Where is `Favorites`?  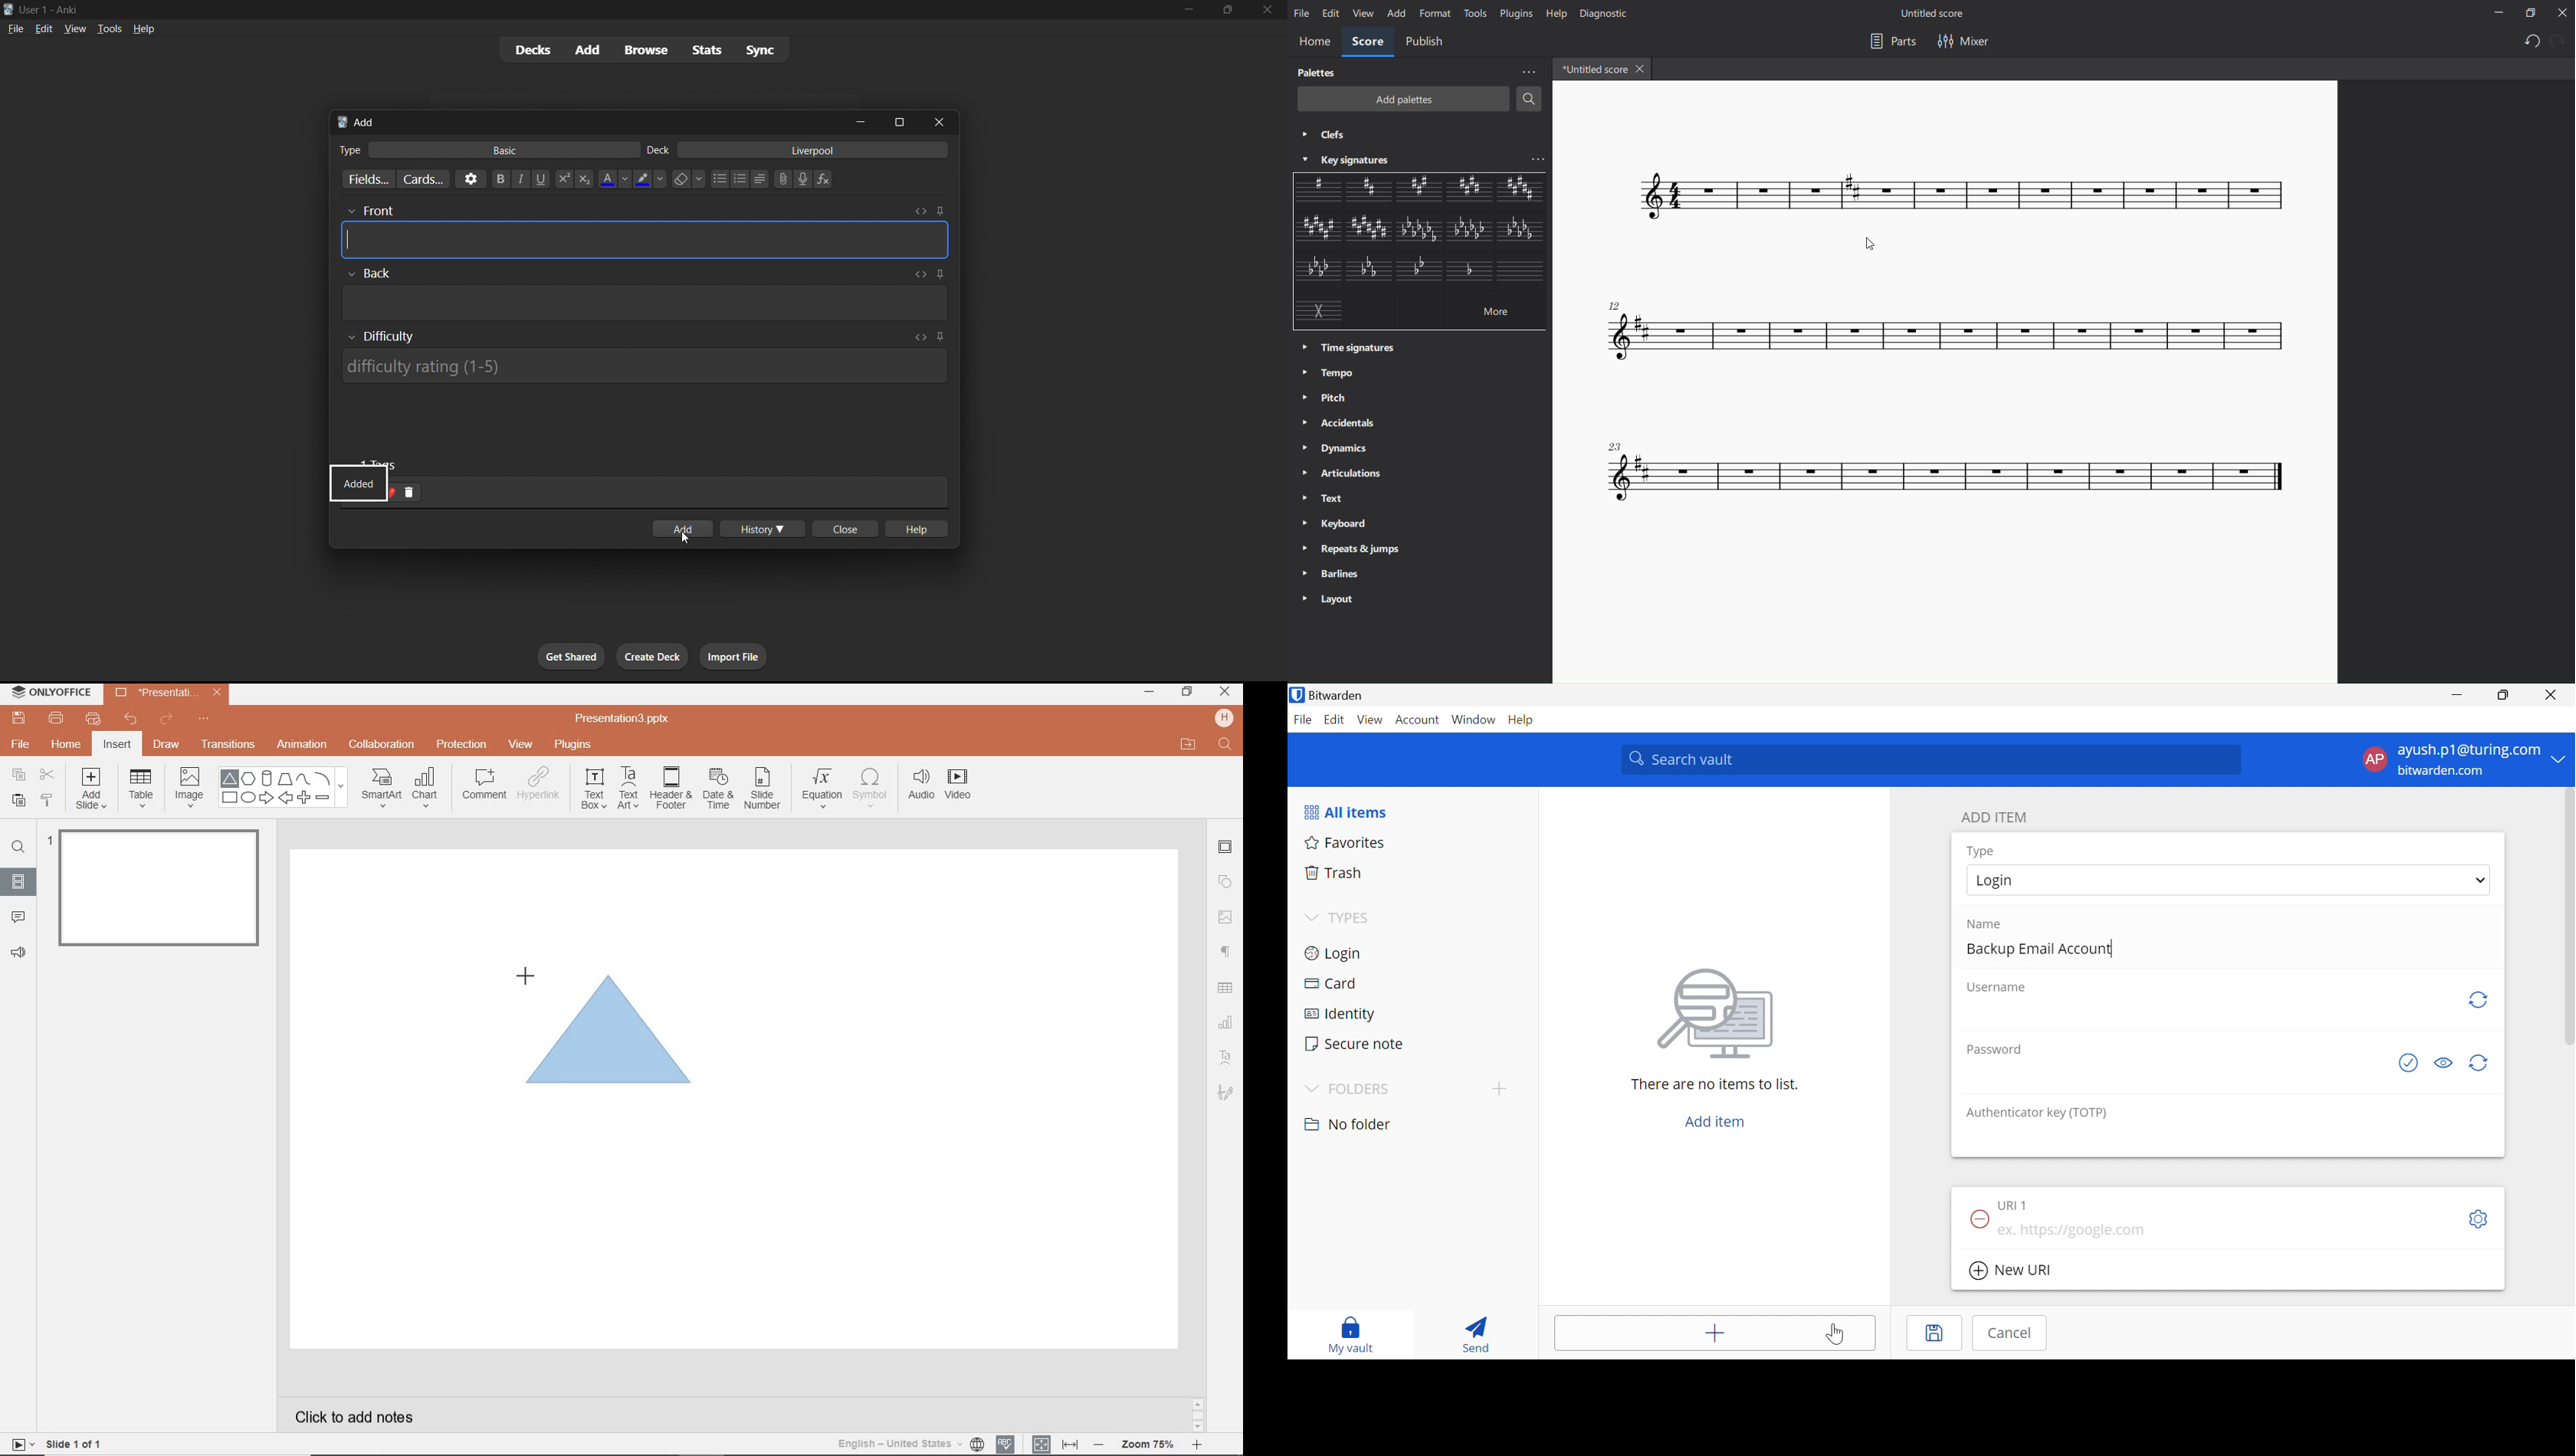
Favorites is located at coordinates (1347, 842).